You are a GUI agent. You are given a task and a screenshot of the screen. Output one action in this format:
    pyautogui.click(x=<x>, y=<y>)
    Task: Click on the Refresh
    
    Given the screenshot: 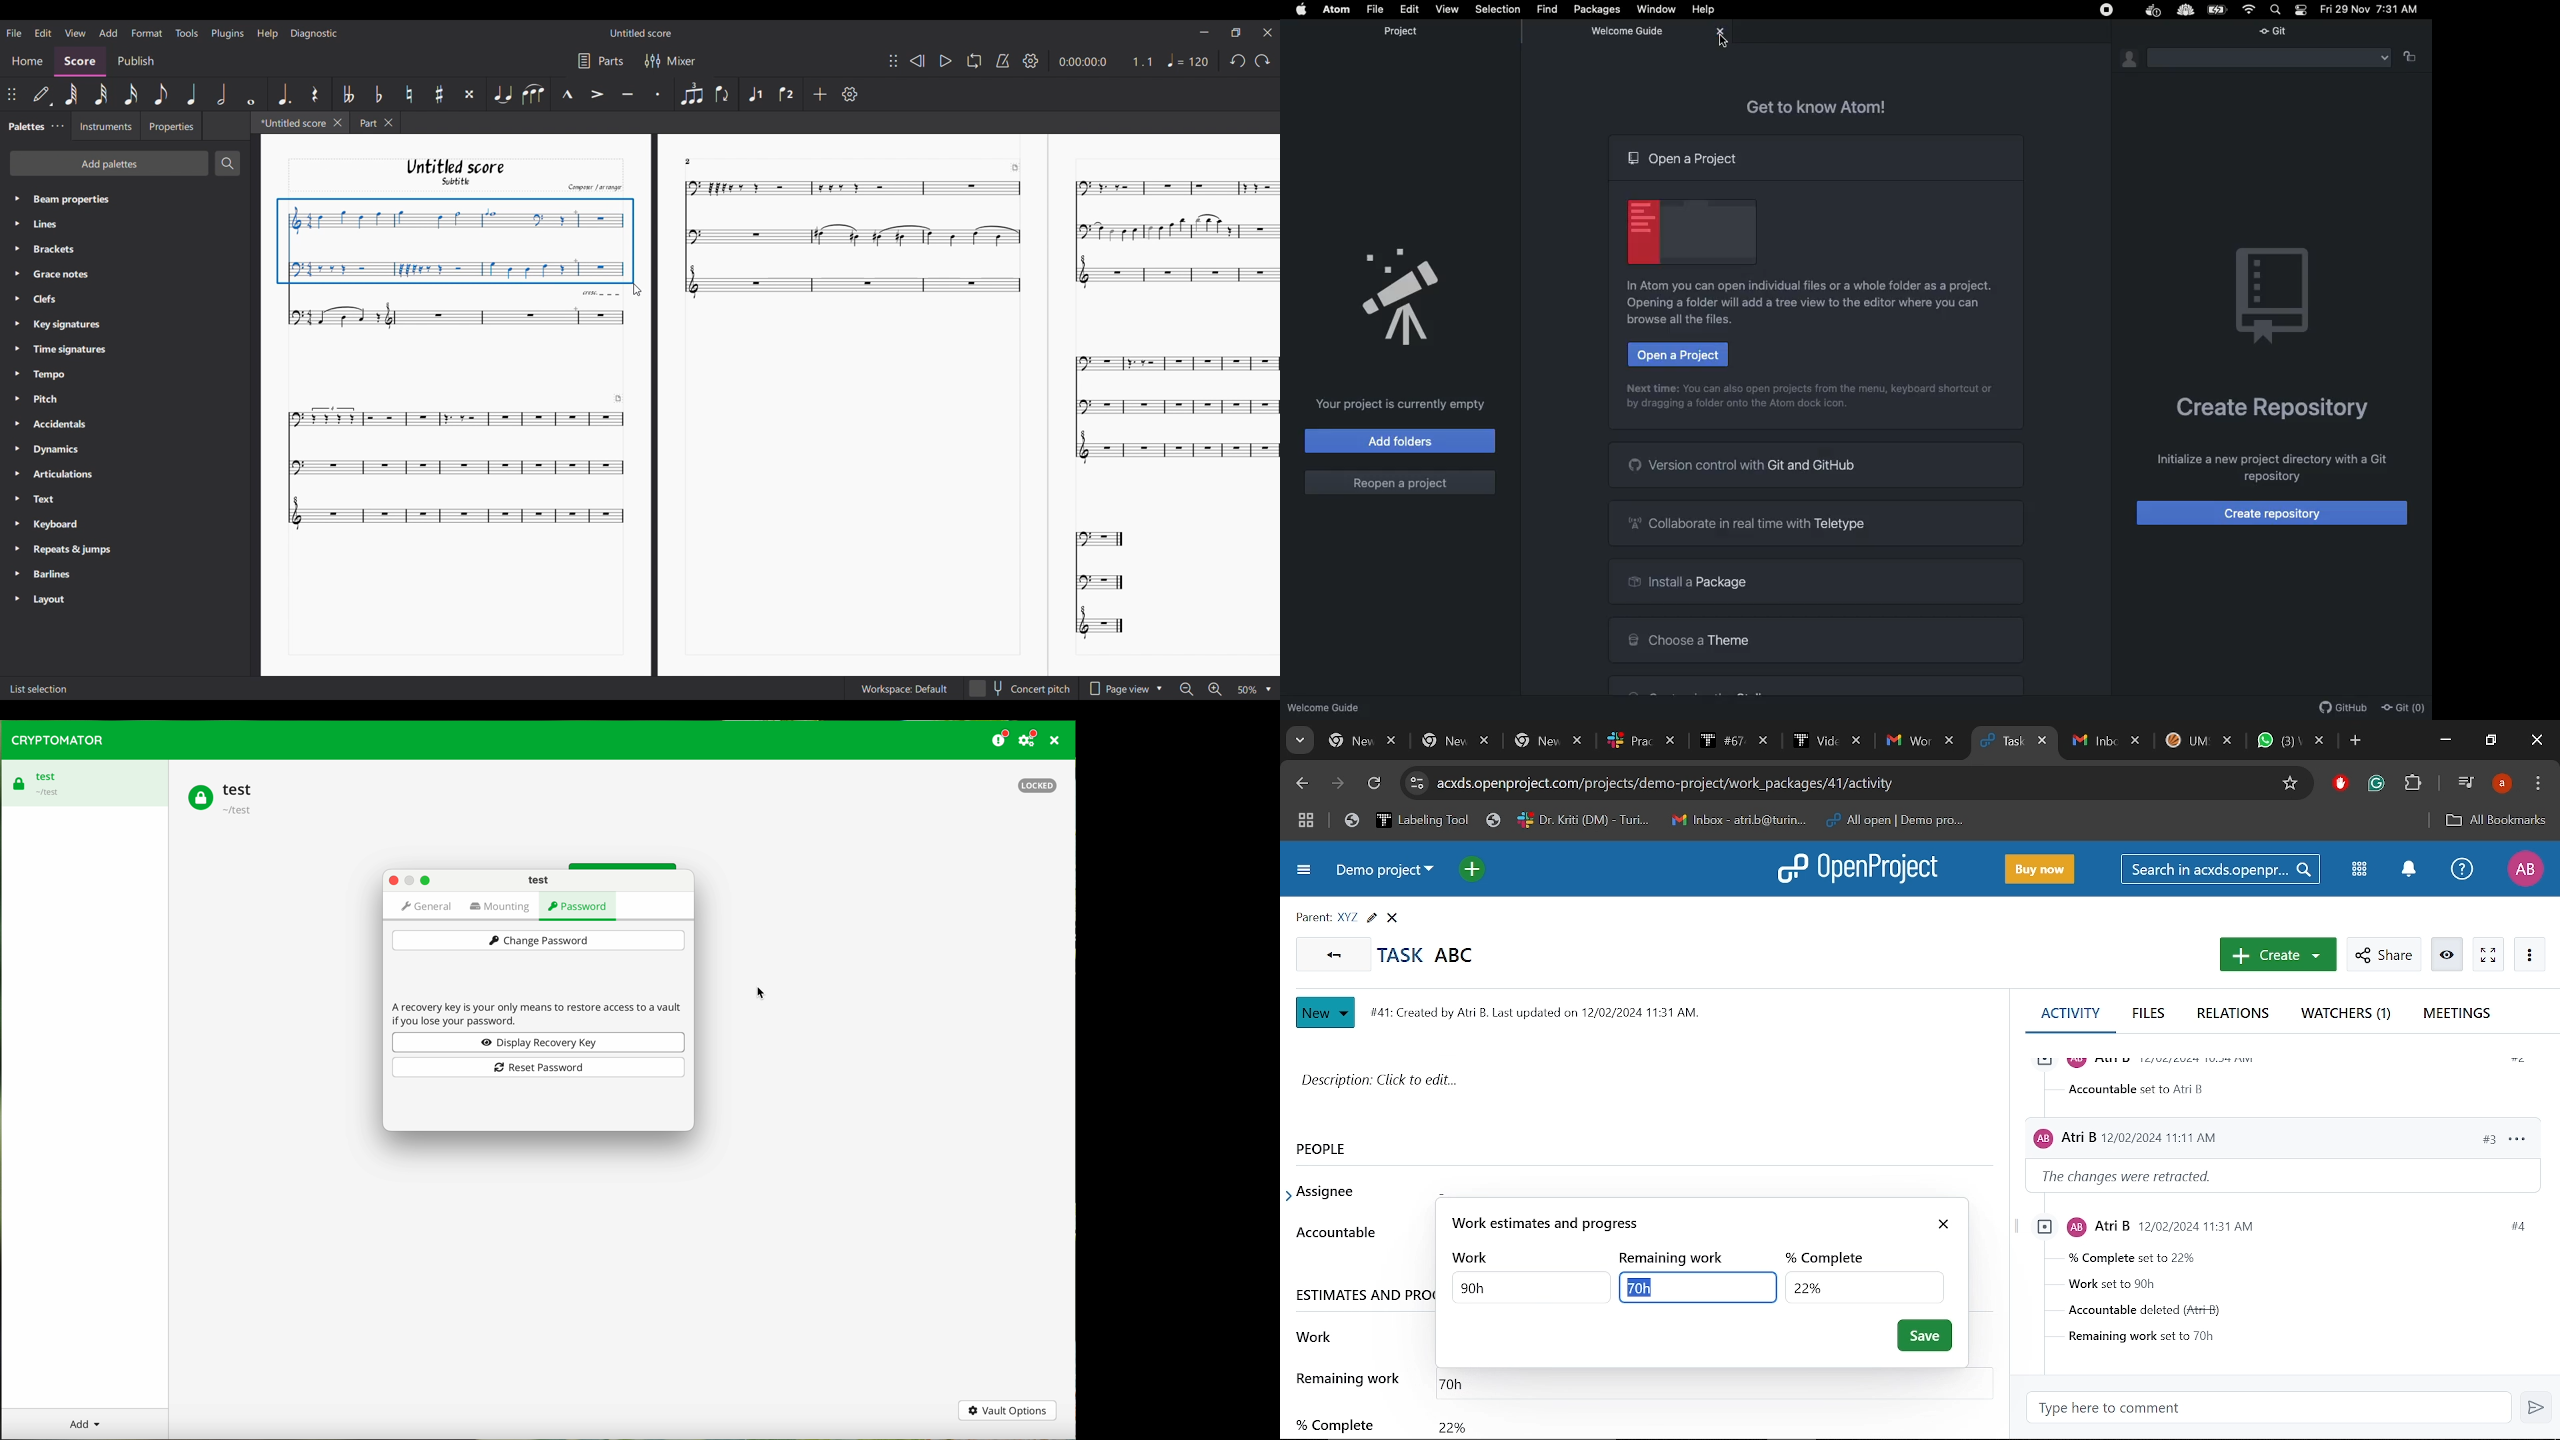 What is the action you would take?
    pyautogui.click(x=1373, y=785)
    